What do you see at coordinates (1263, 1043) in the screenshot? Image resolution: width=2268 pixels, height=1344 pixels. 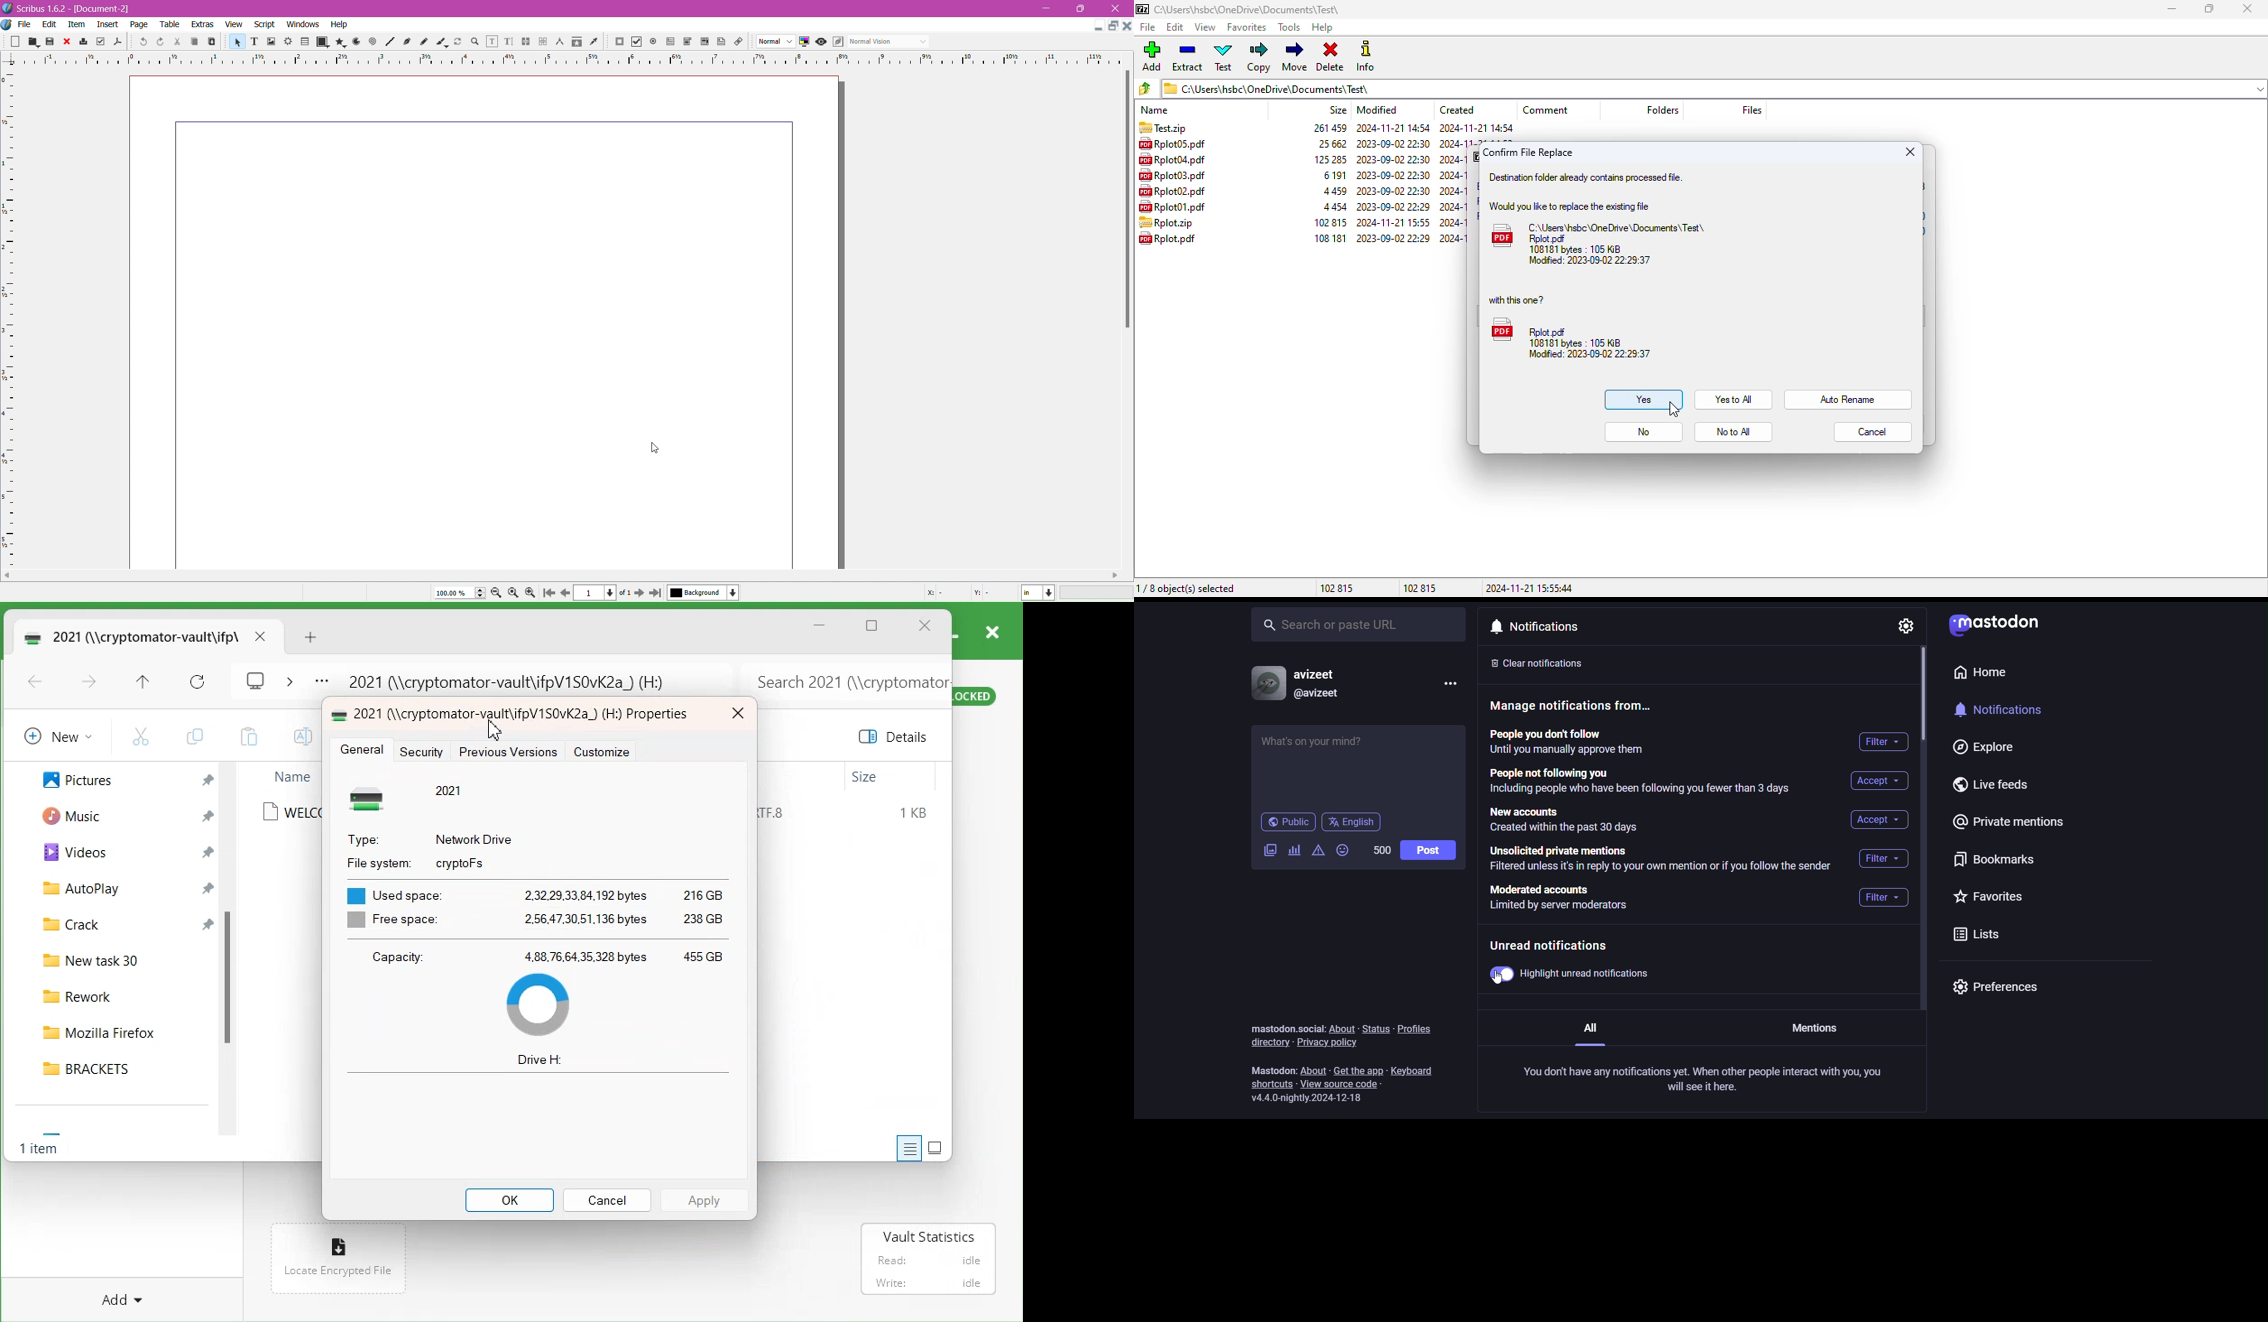 I see `directory` at bounding box center [1263, 1043].